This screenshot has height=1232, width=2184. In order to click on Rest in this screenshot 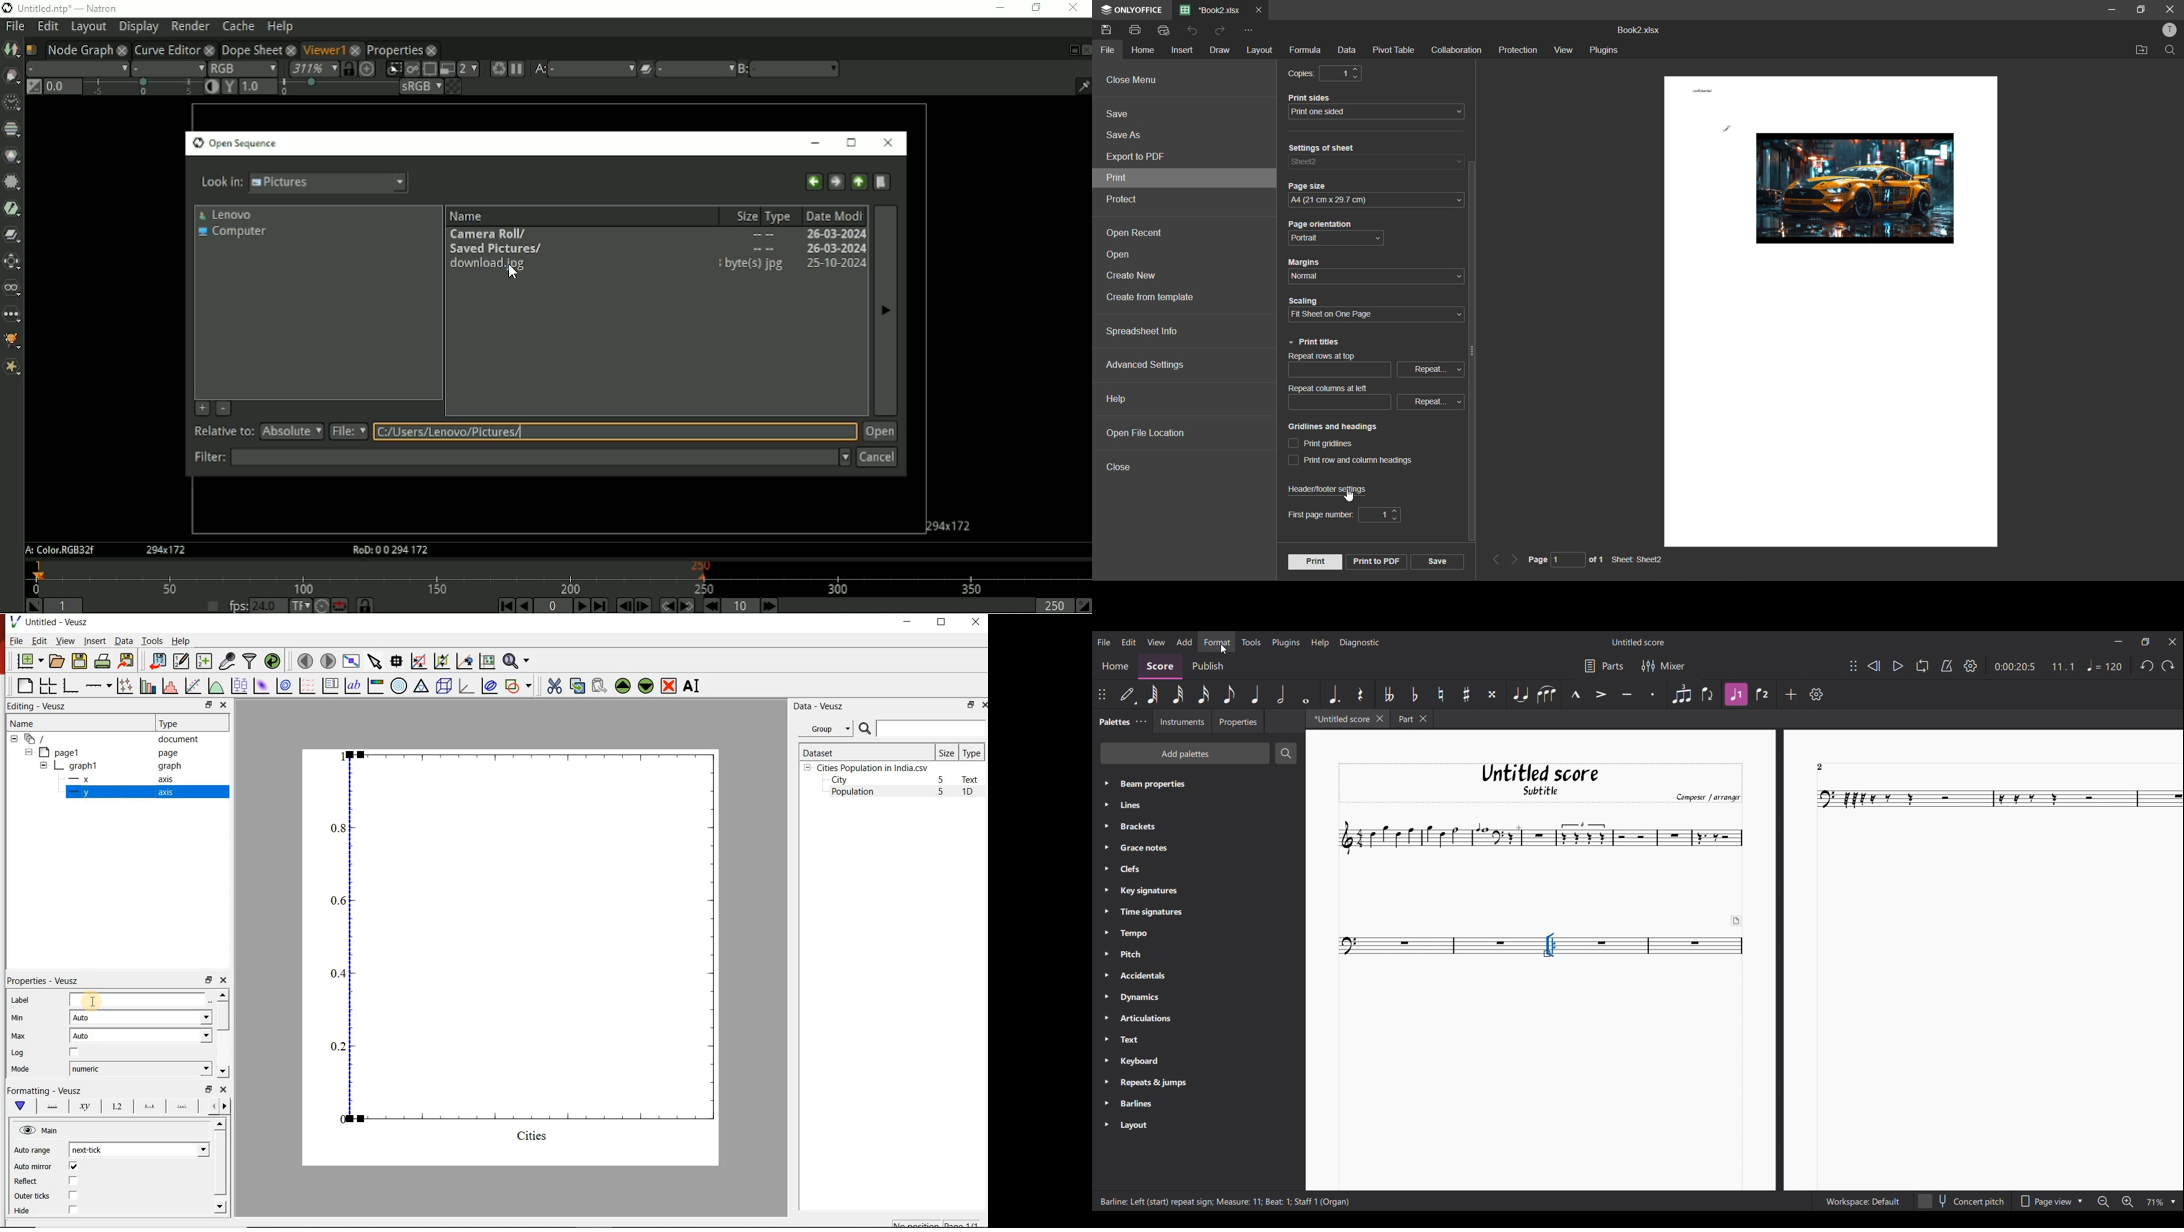, I will do `click(1361, 695)`.